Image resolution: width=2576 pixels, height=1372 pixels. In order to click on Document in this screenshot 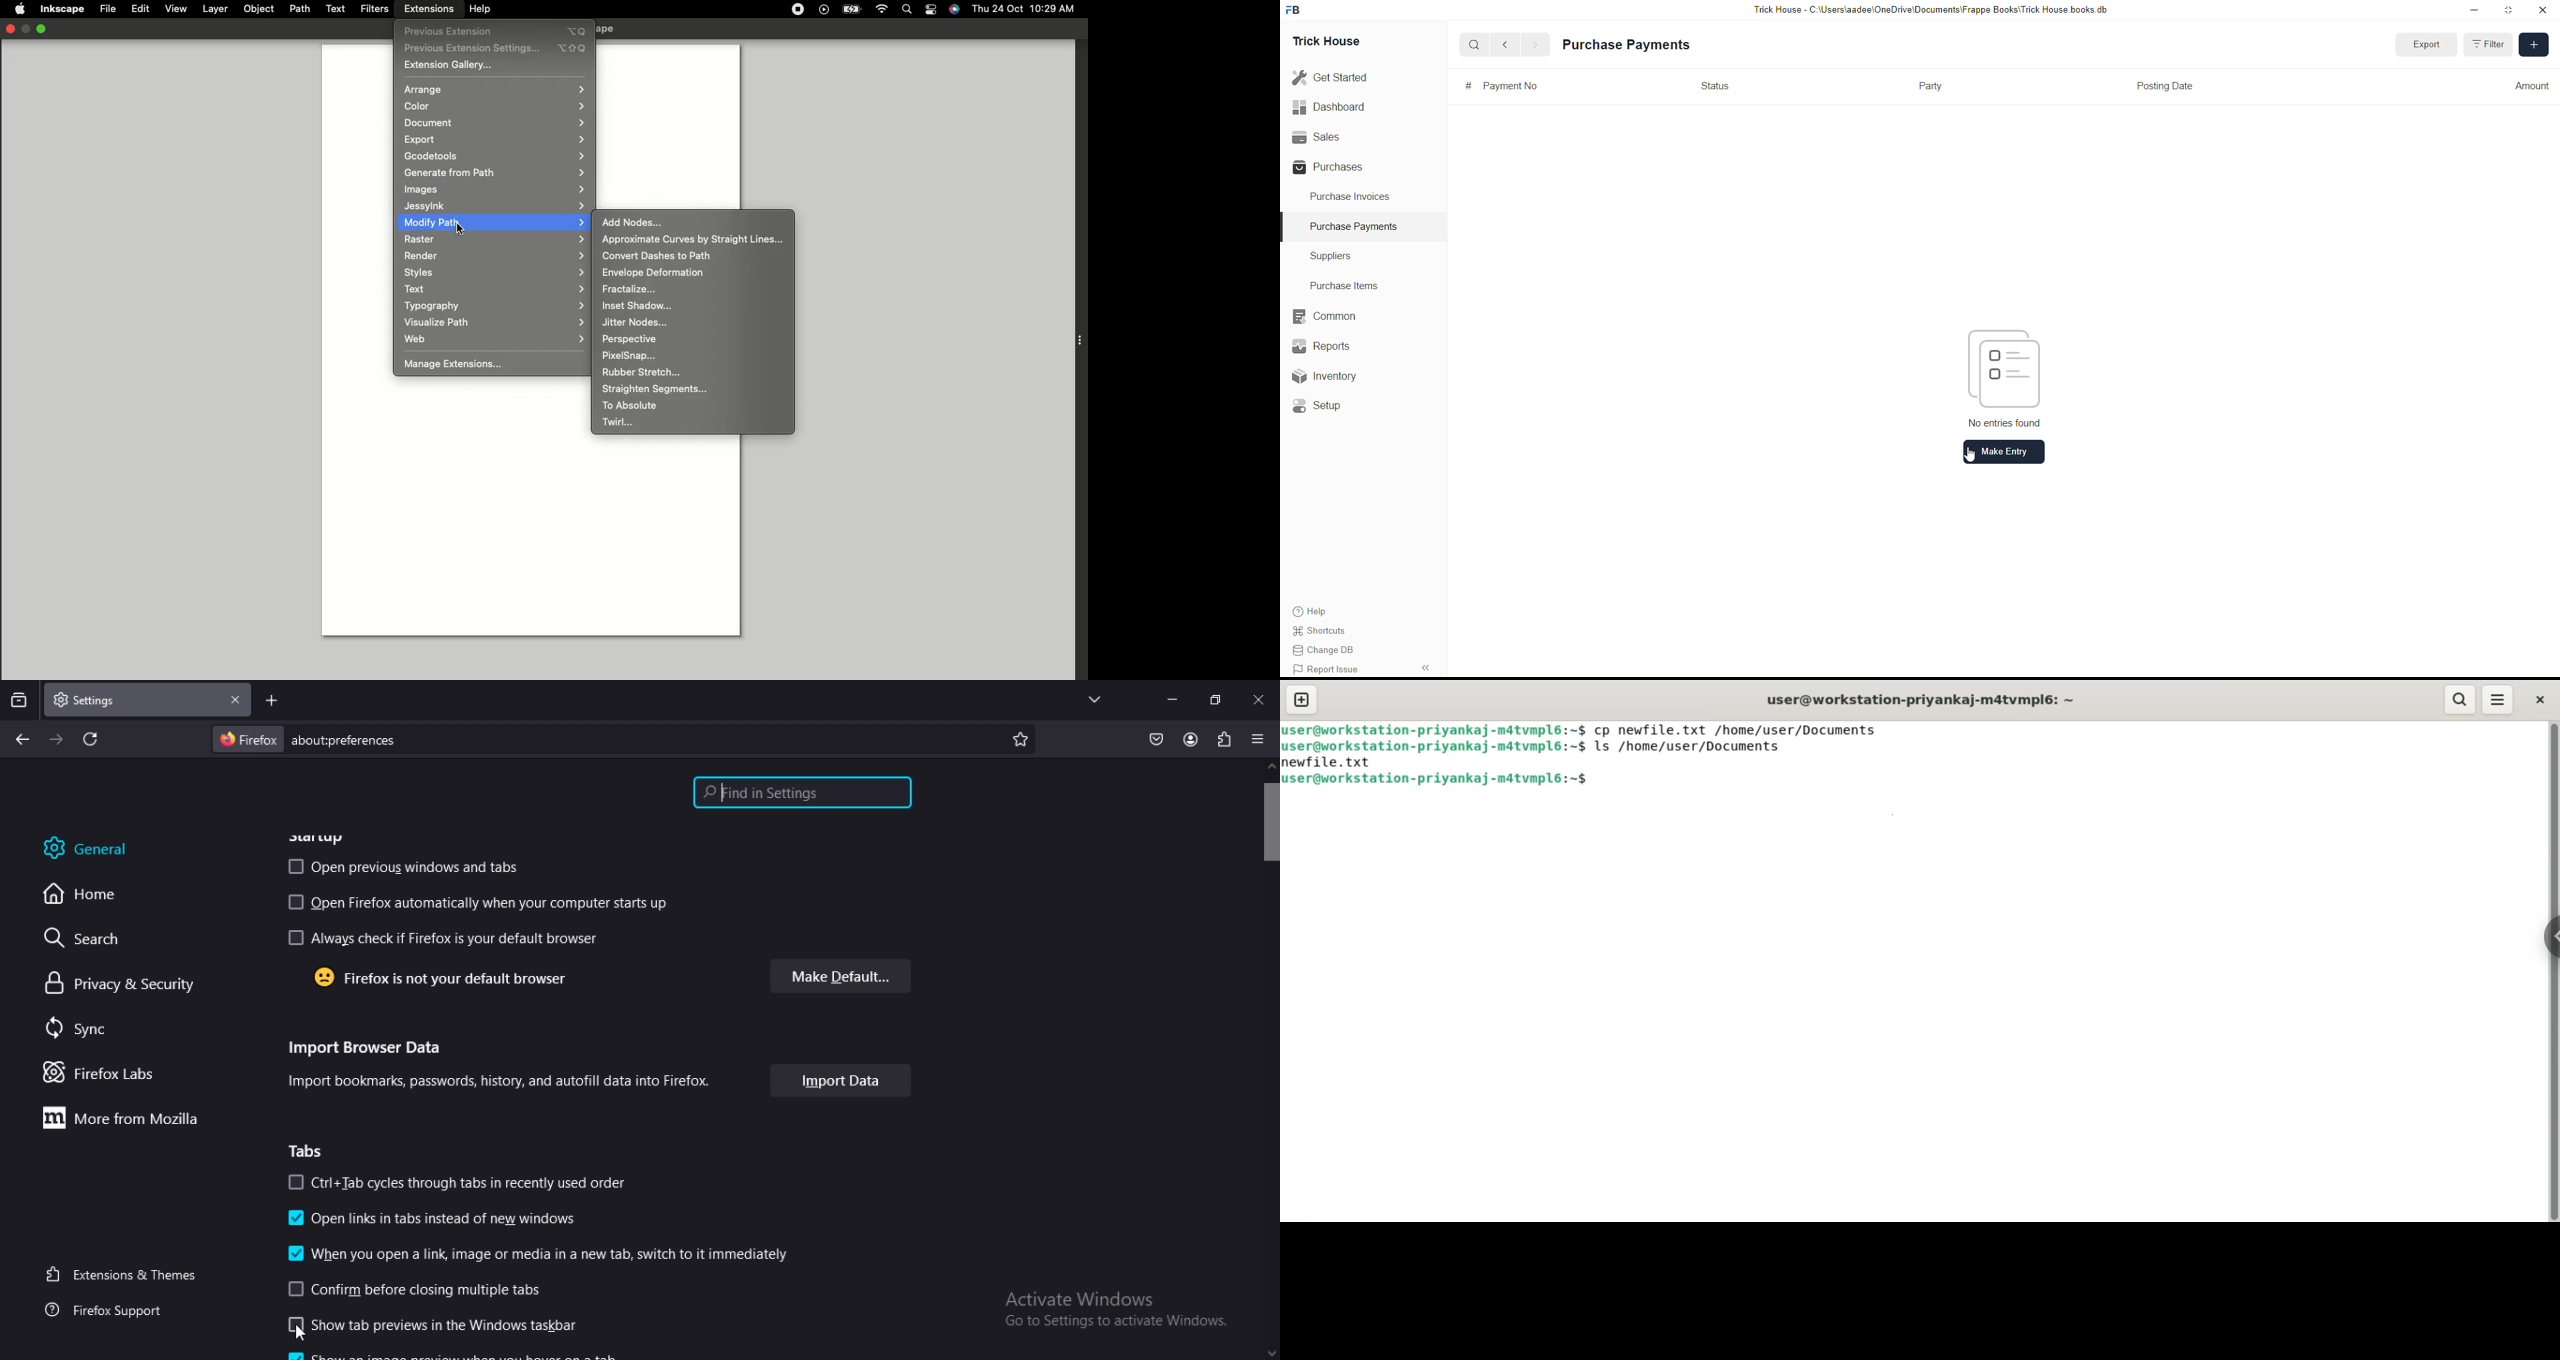, I will do `click(494, 122)`.